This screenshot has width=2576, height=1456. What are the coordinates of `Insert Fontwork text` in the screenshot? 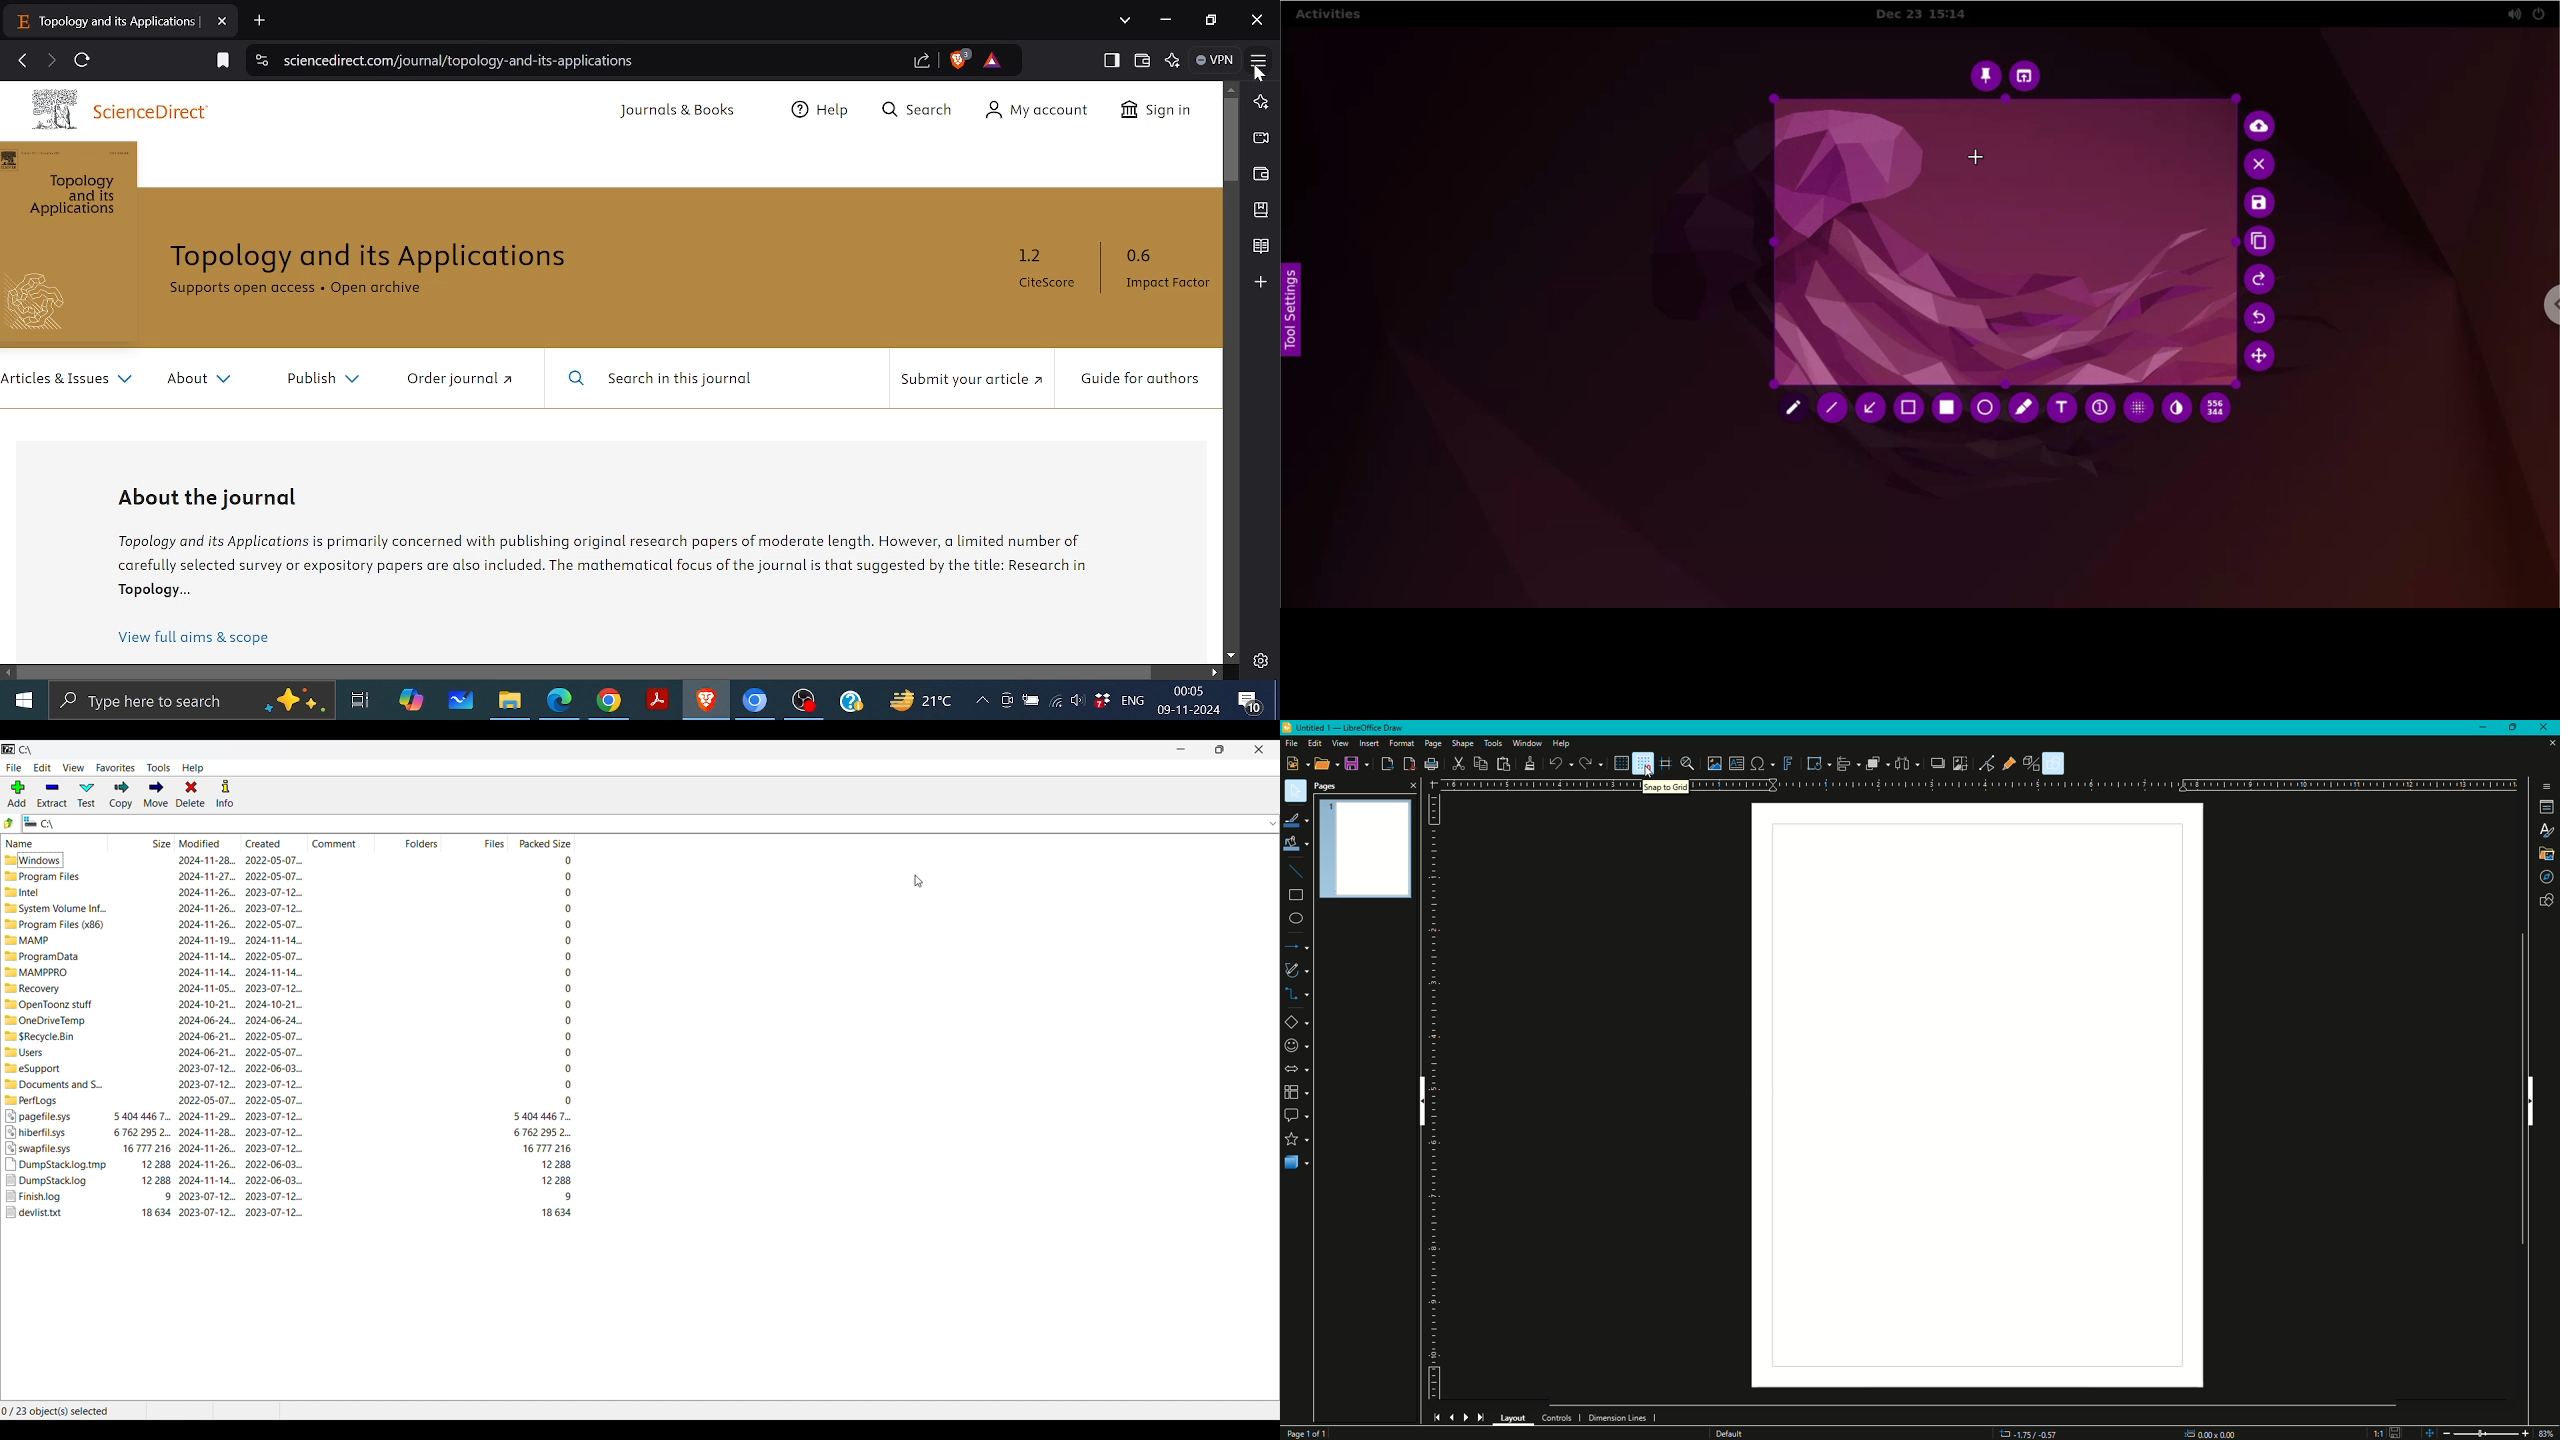 It's located at (1784, 763).